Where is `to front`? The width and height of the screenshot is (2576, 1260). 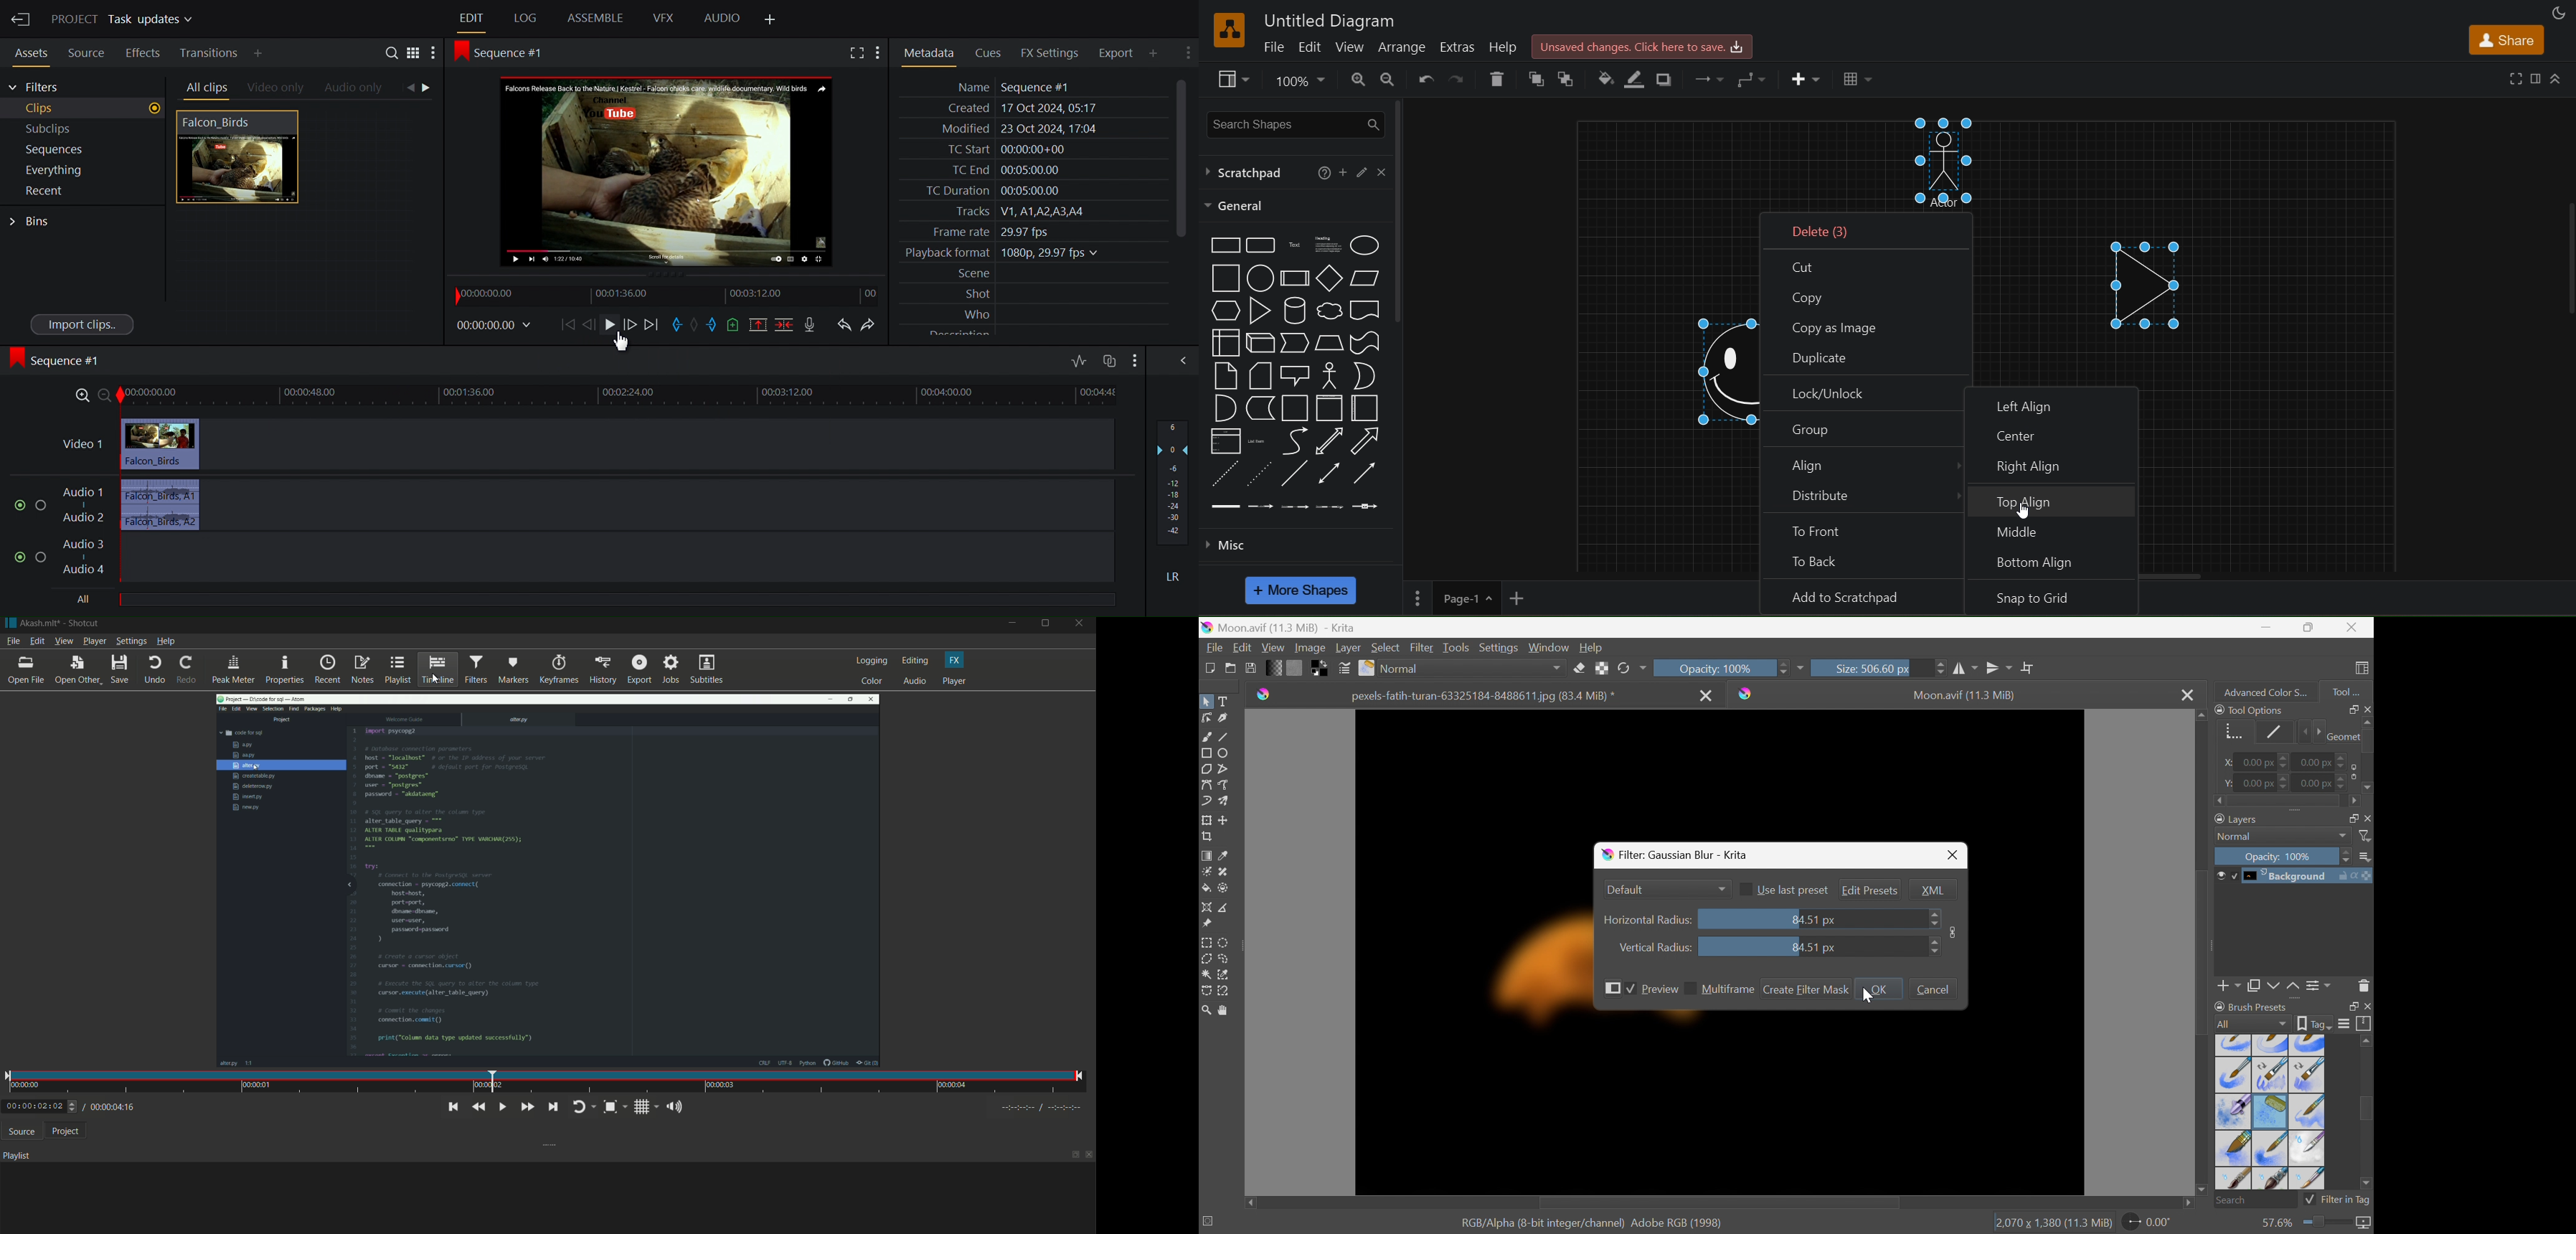
to front is located at coordinates (1536, 76).